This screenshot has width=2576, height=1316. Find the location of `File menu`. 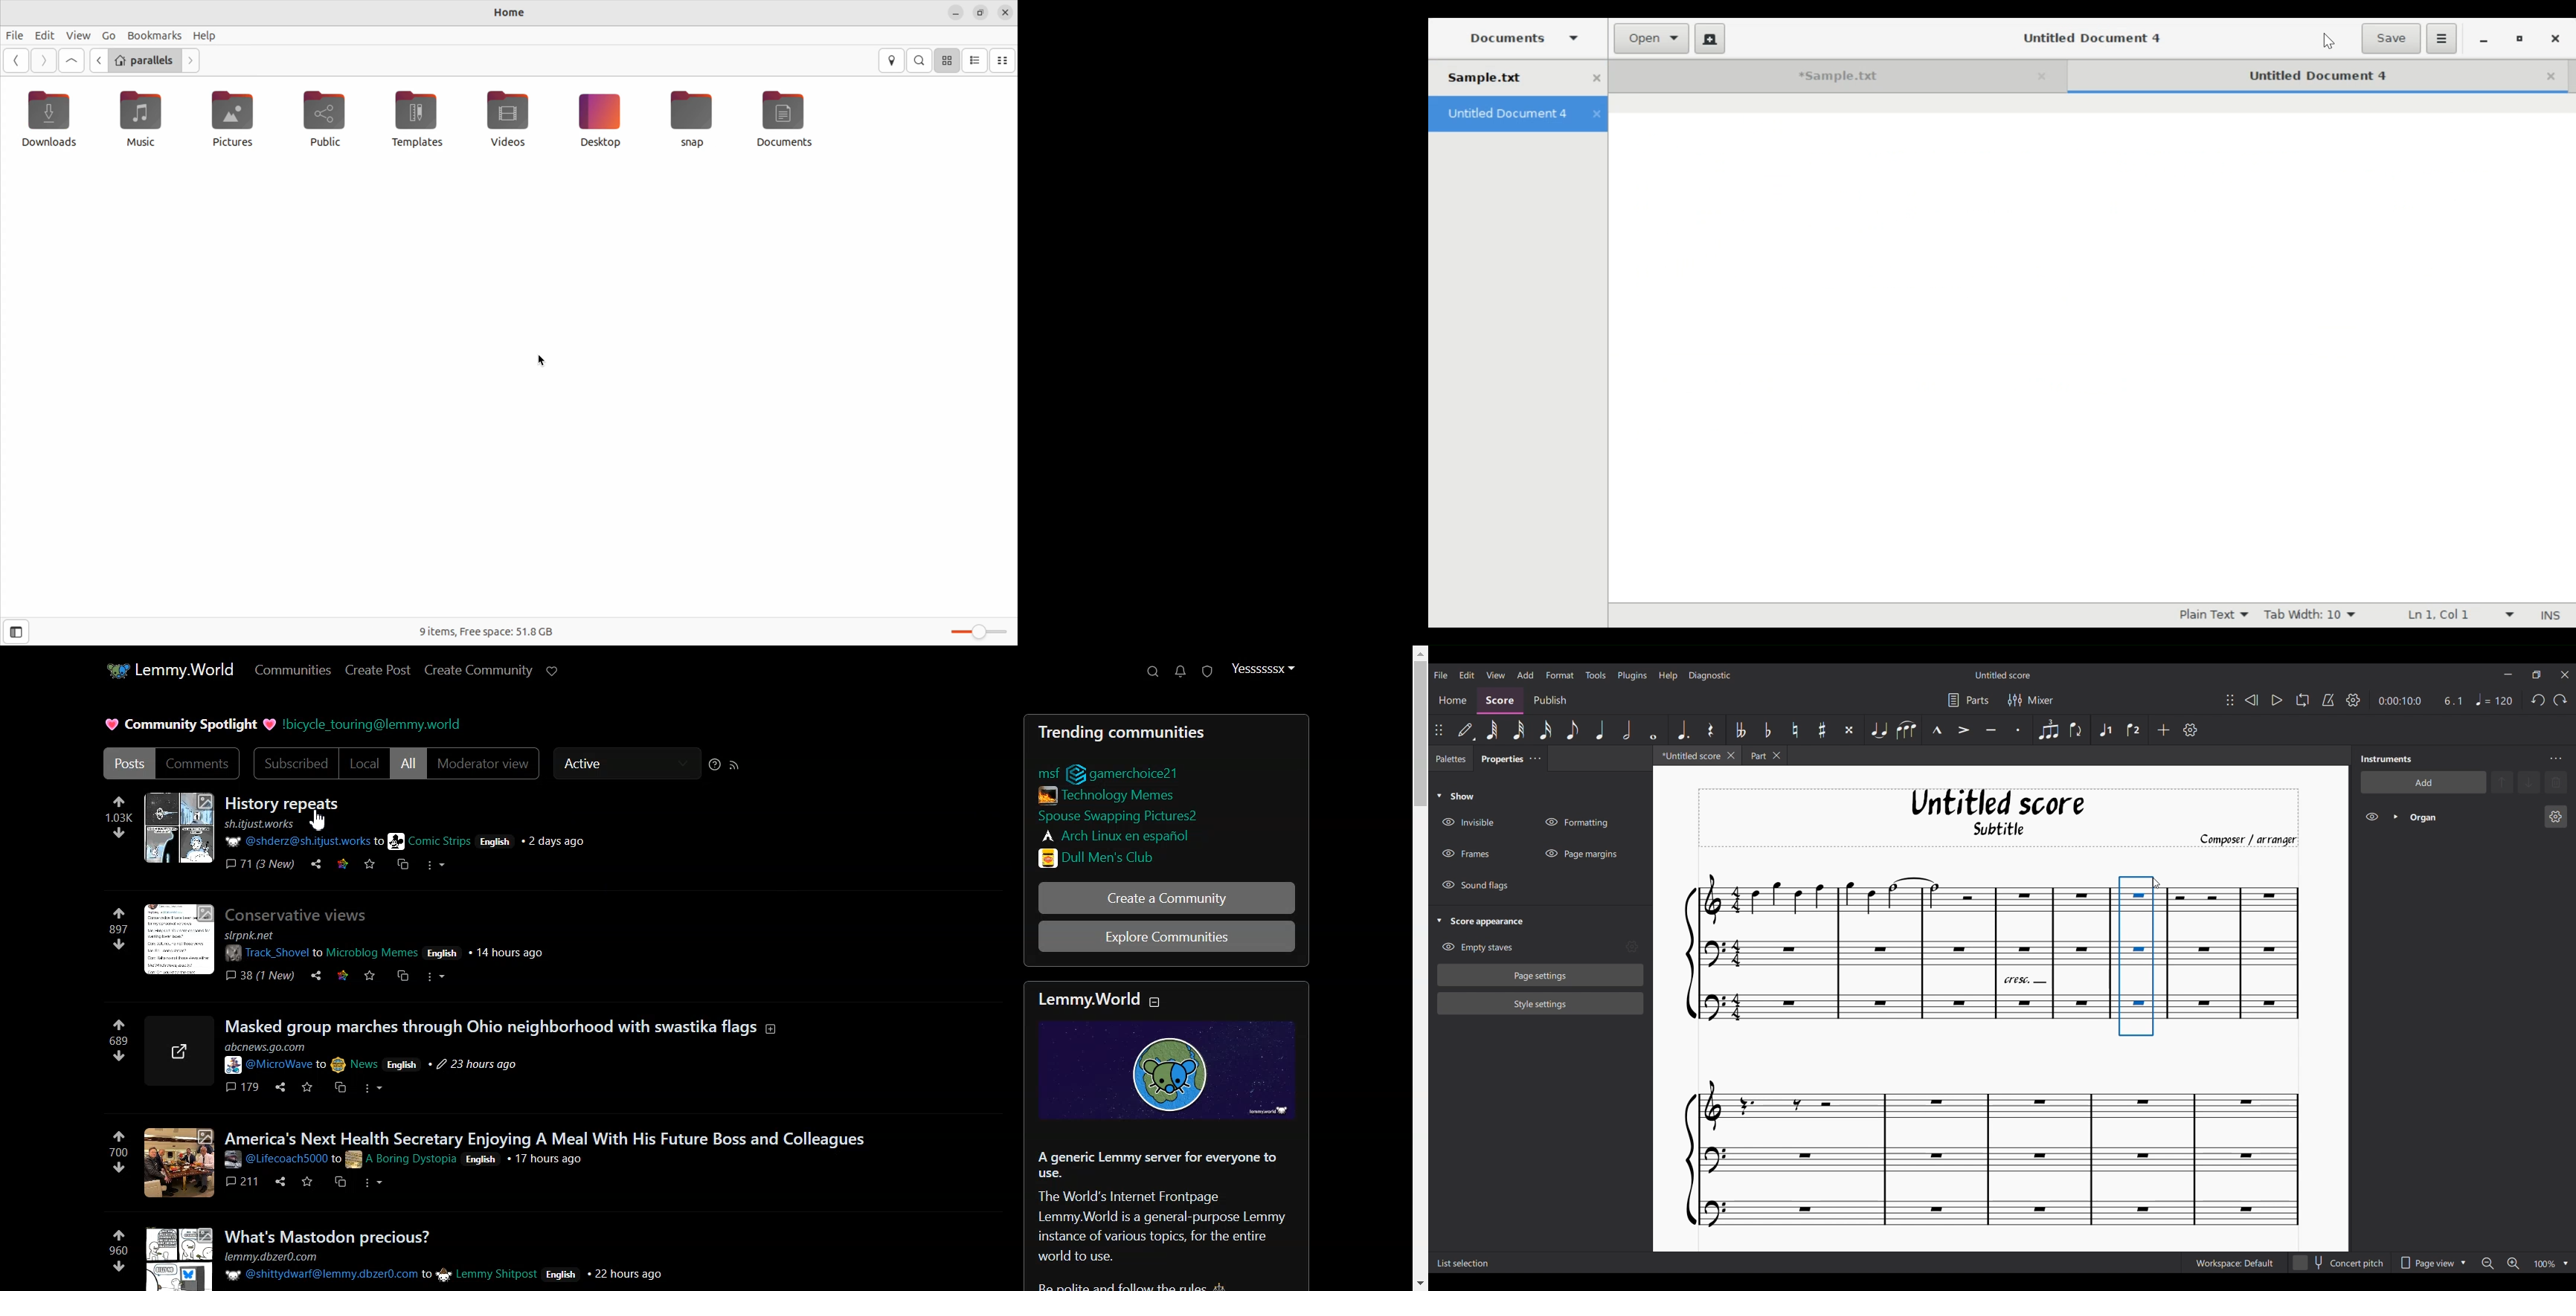

File menu is located at coordinates (1441, 674).